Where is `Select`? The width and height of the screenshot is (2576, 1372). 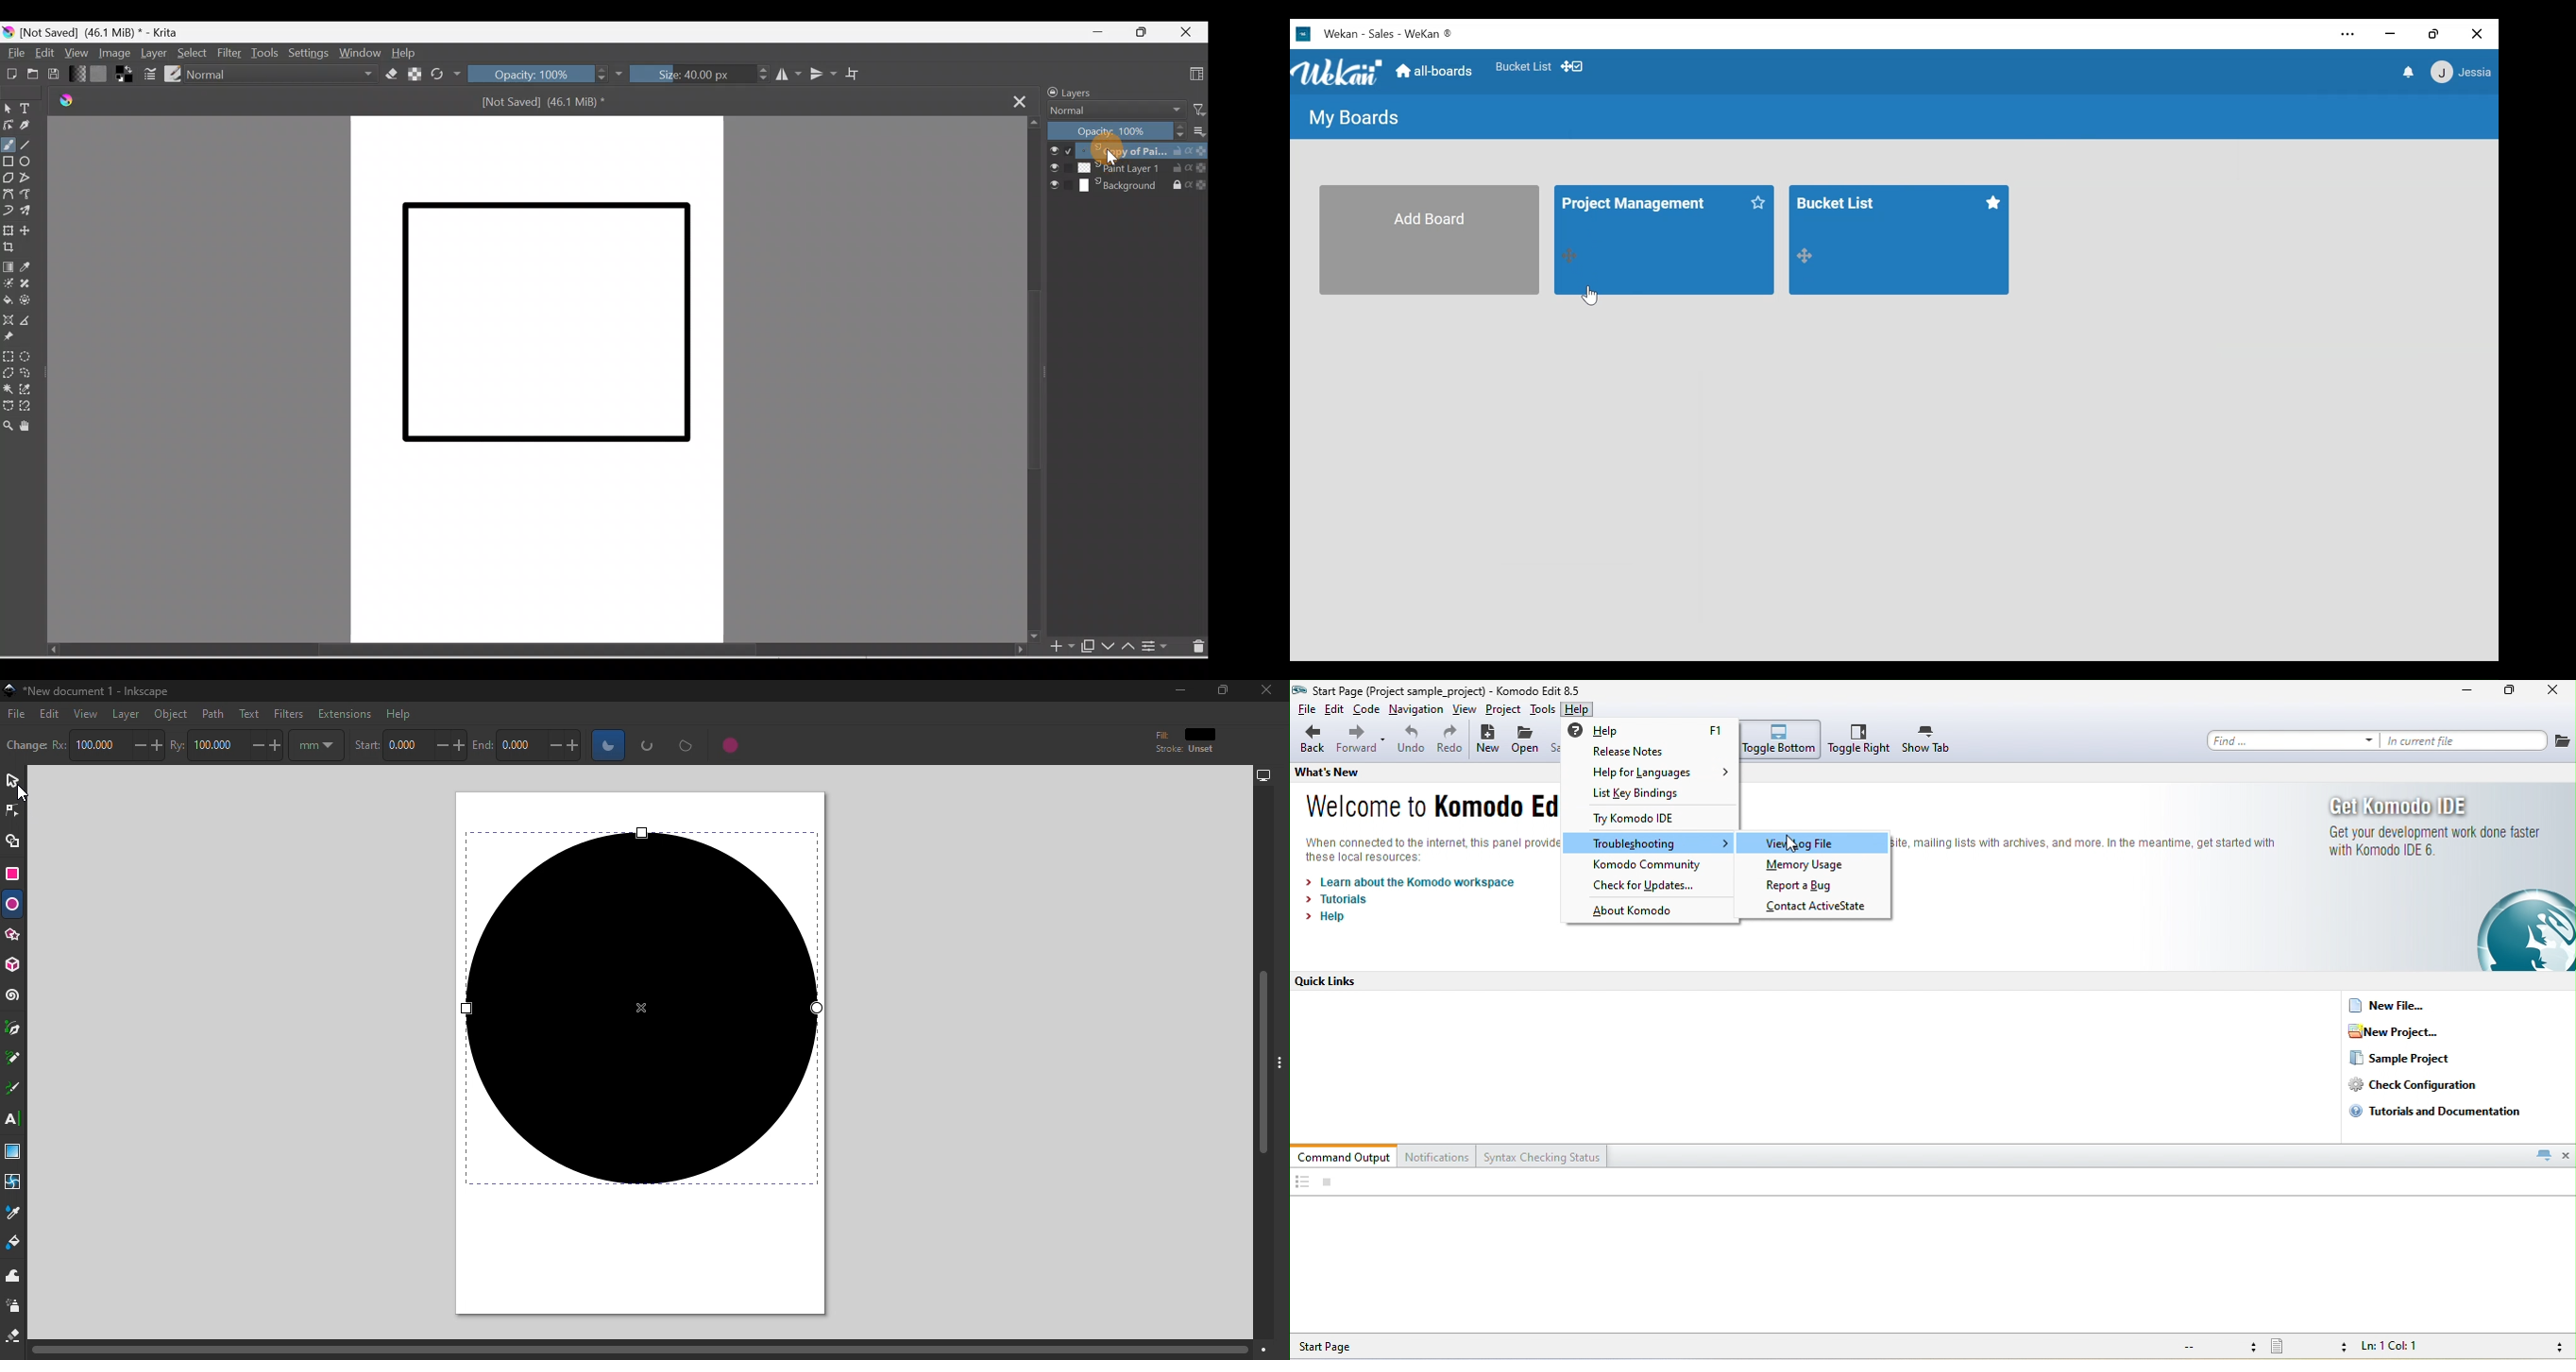
Select is located at coordinates (191, 51).